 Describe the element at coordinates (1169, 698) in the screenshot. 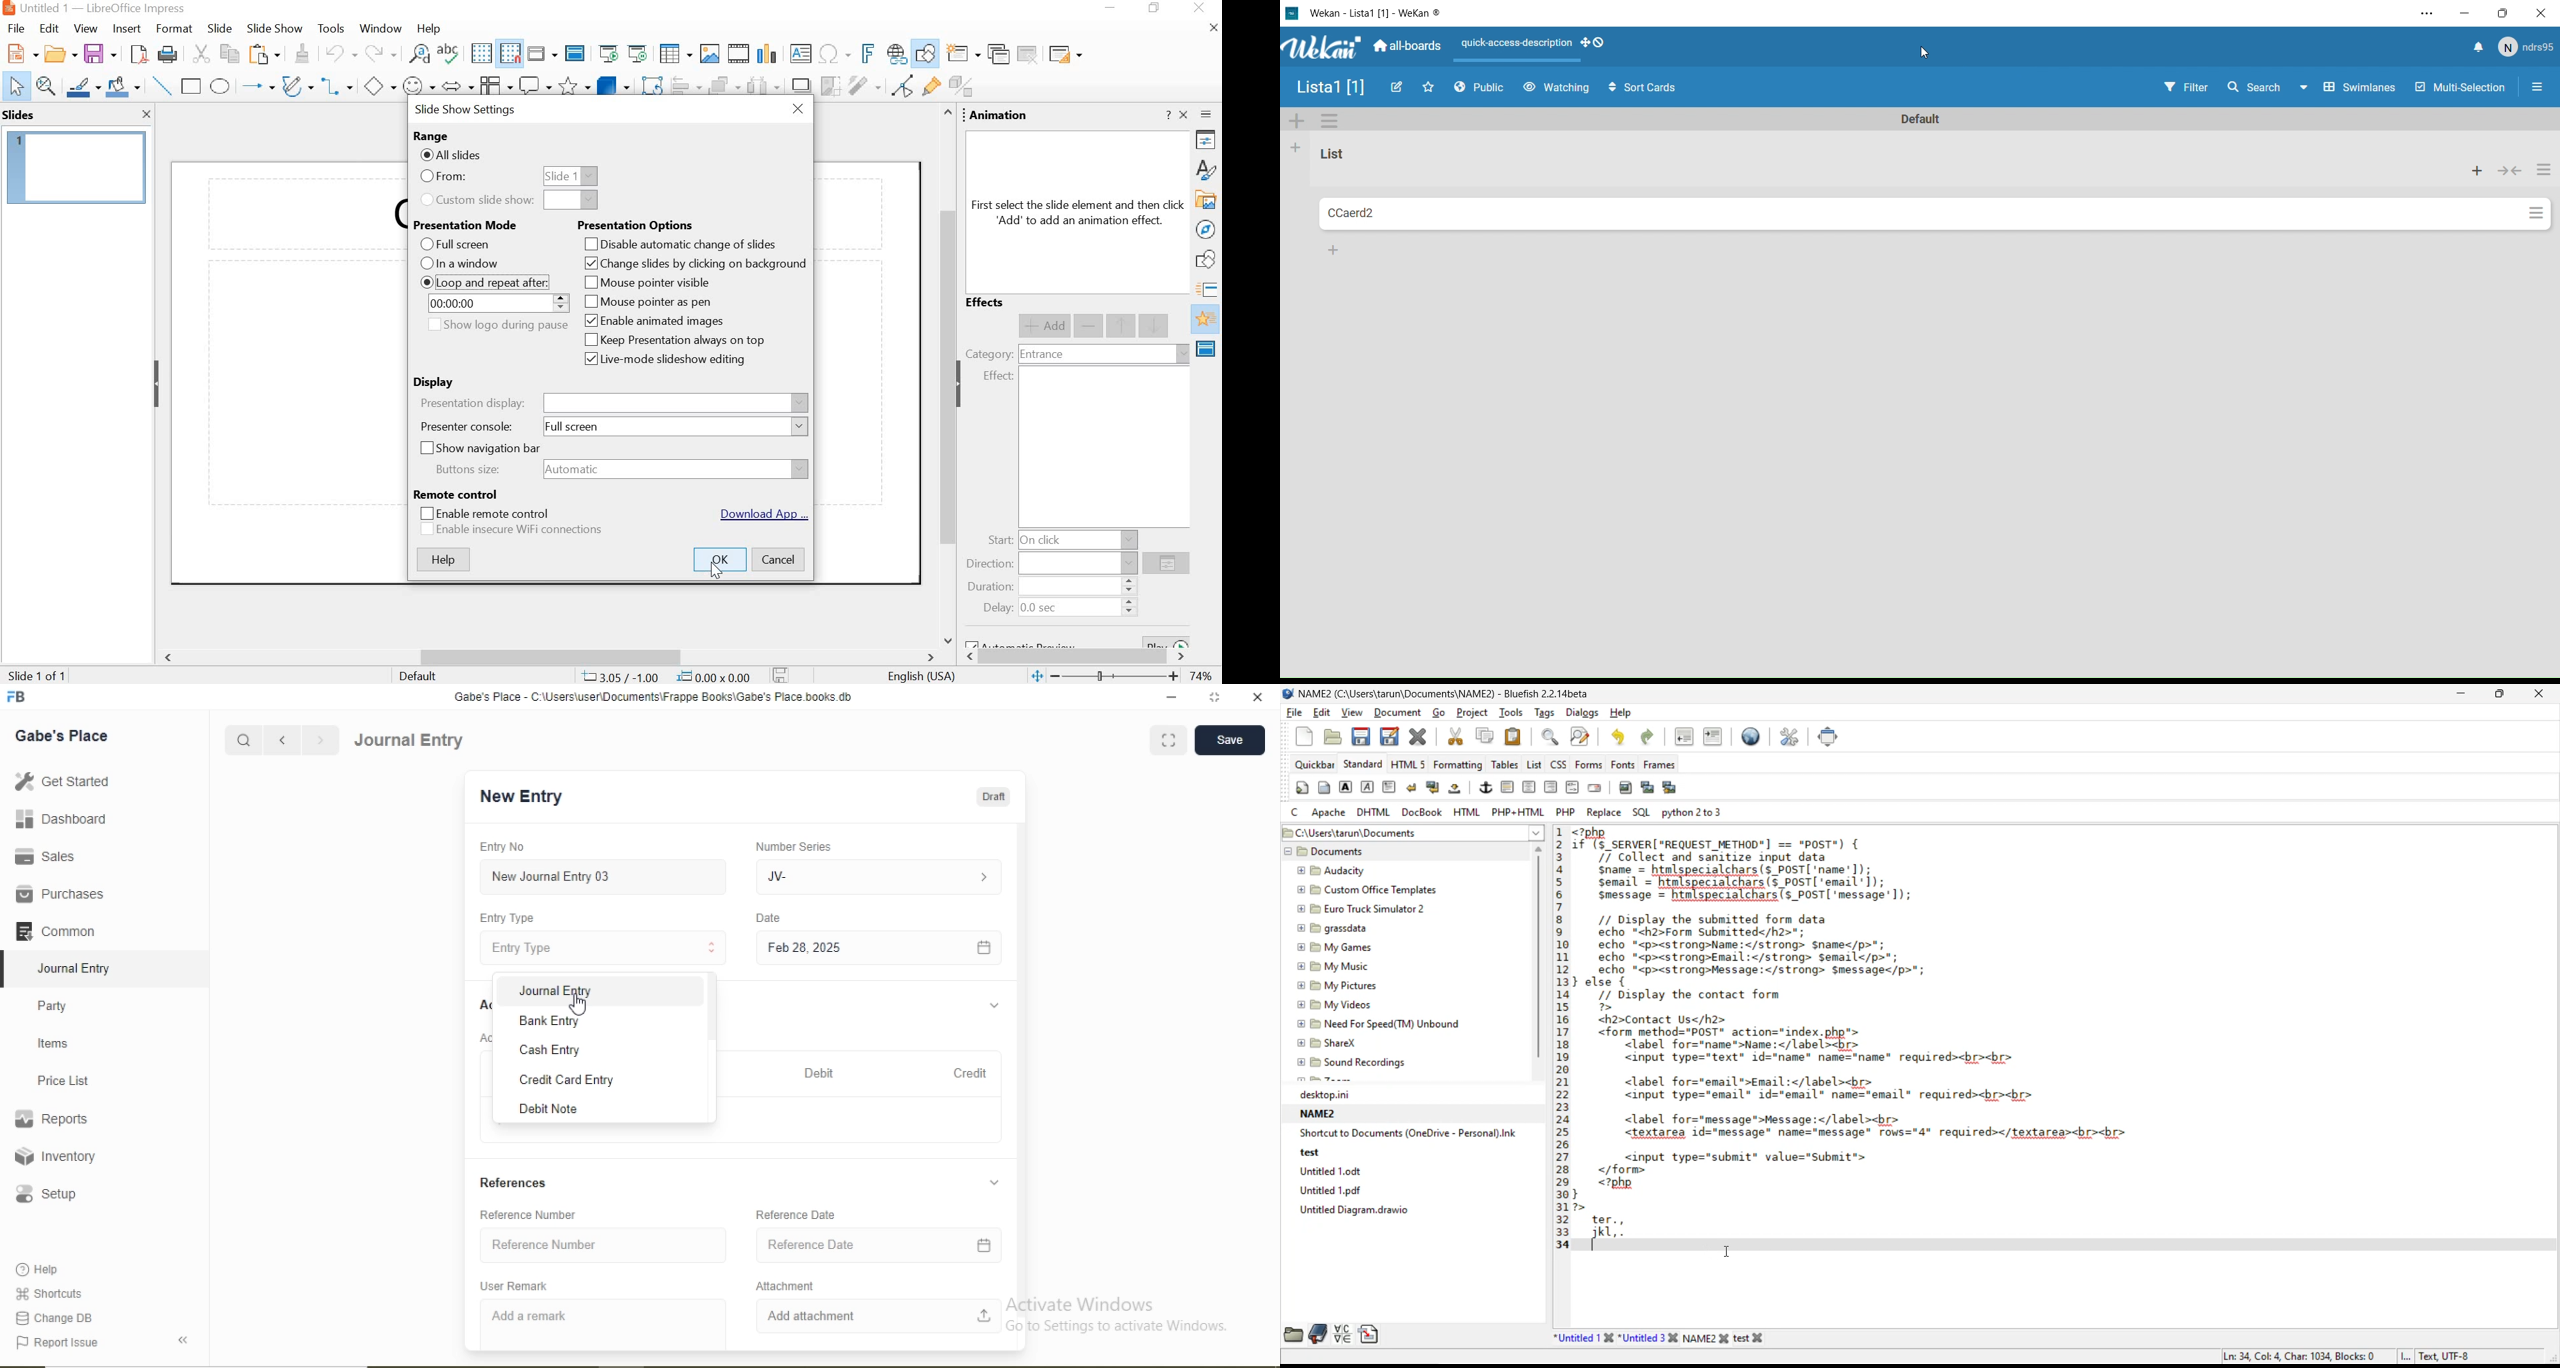

I see `minimize` at that location.